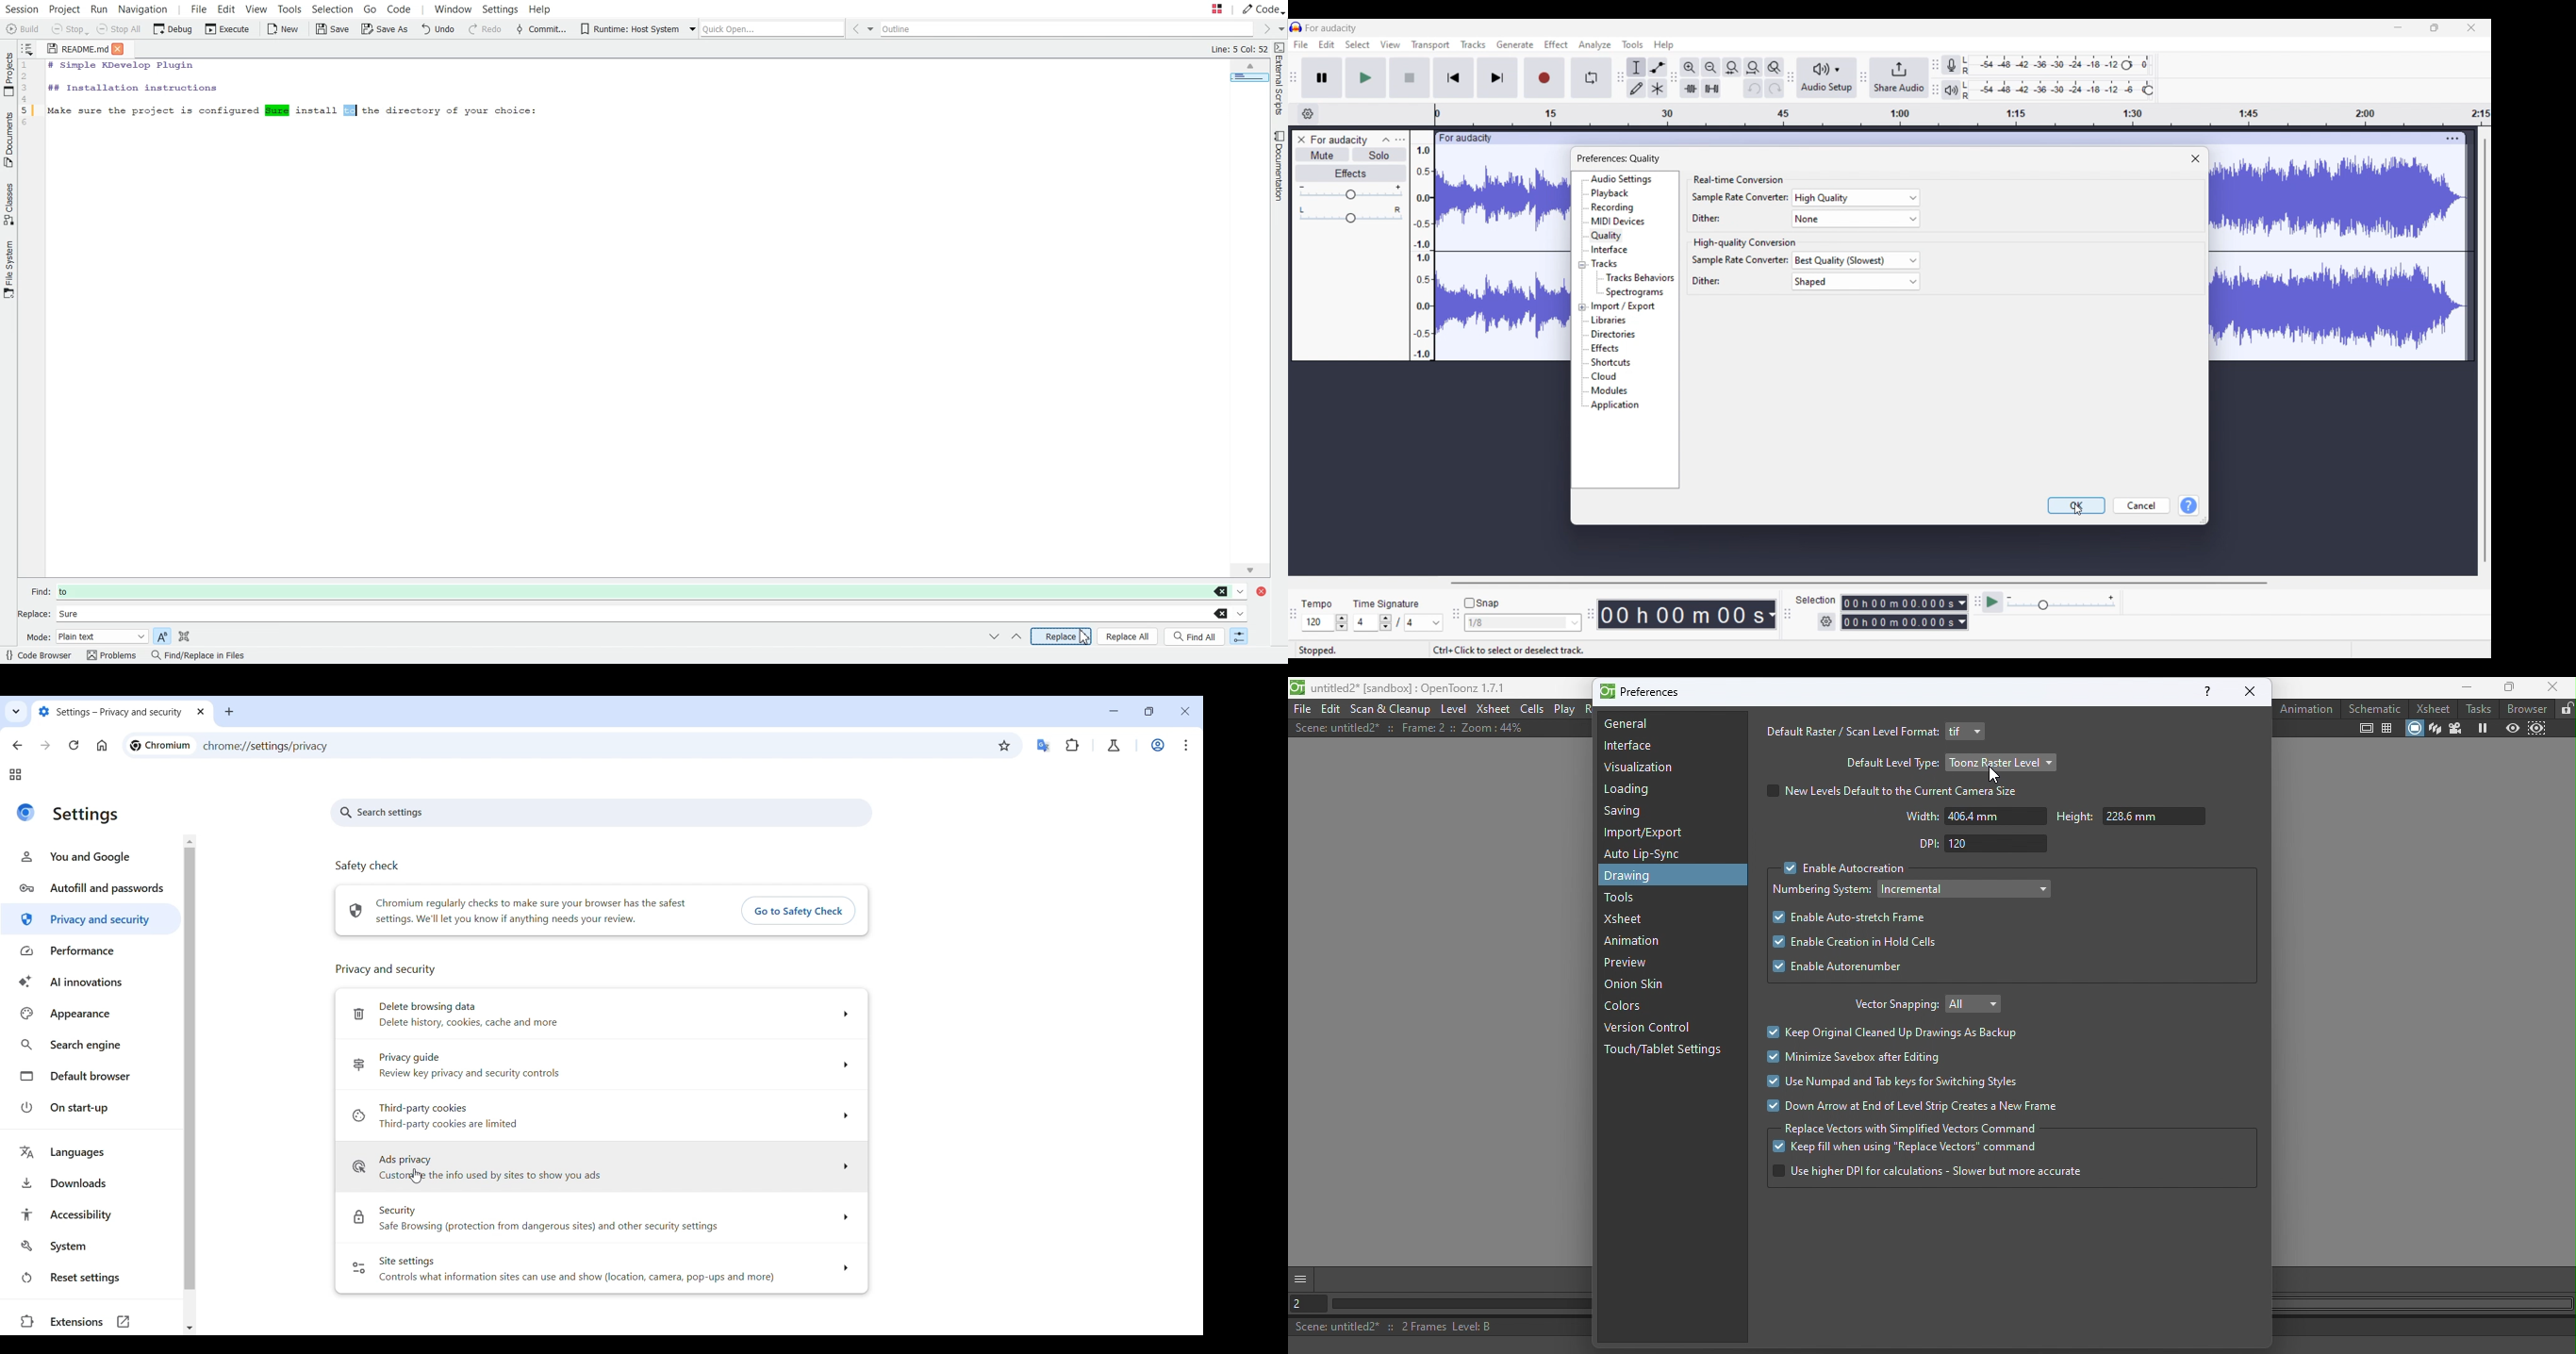 This screenshot has height=1372, width=2576. I want to click on Tracks behaviors, so click(1640, 278).